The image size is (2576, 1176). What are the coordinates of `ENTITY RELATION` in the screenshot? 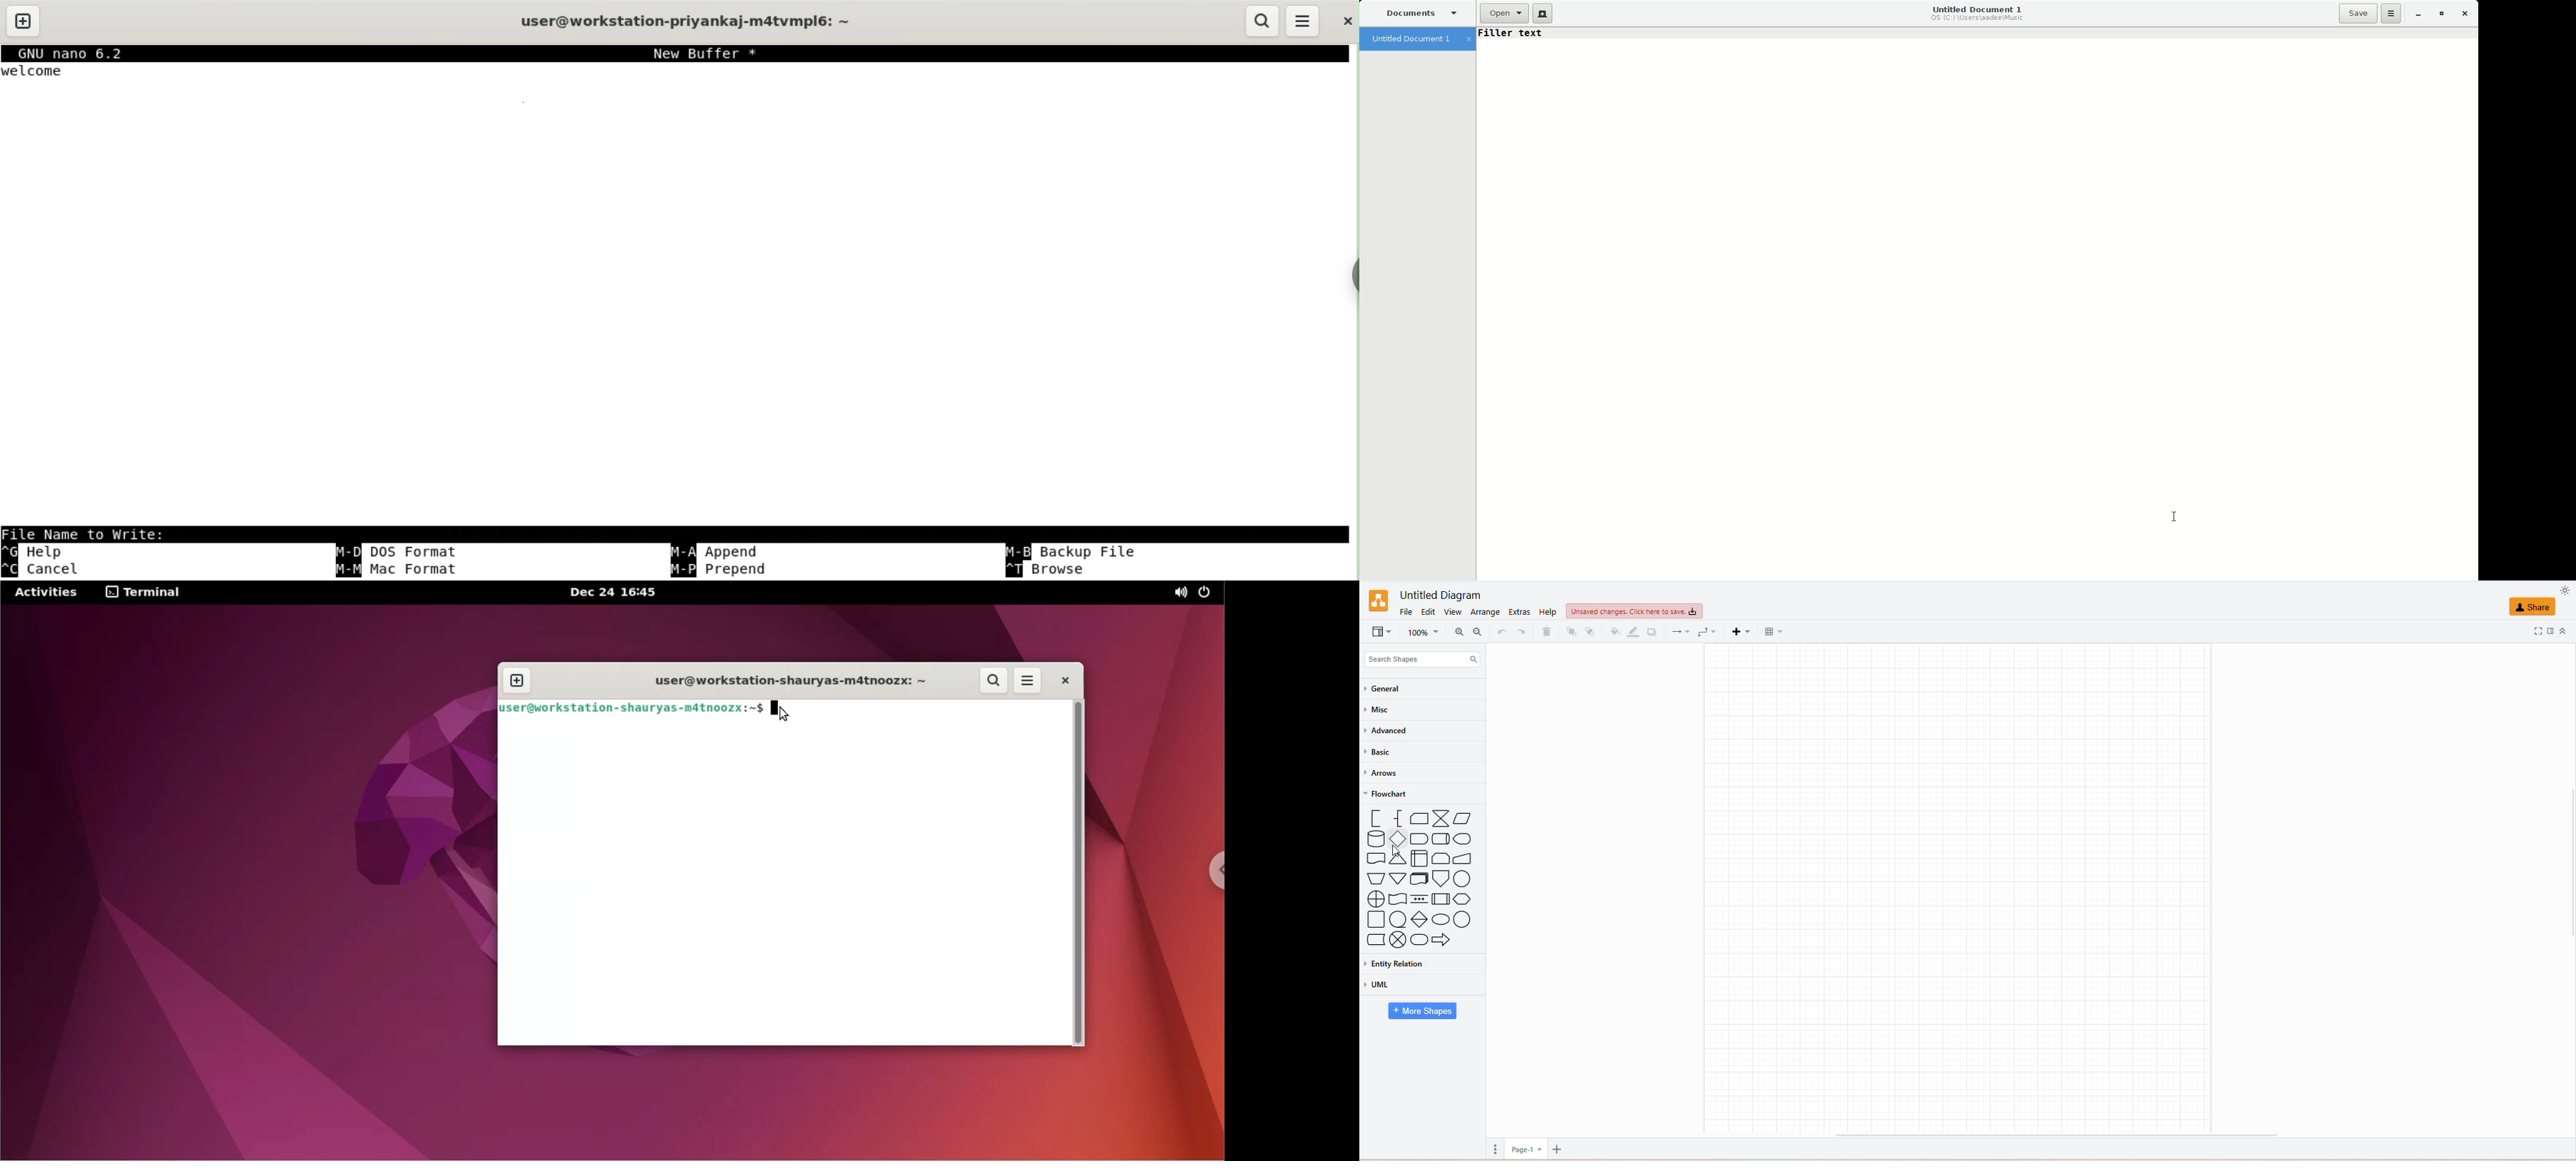 It's located at (1413, 964).